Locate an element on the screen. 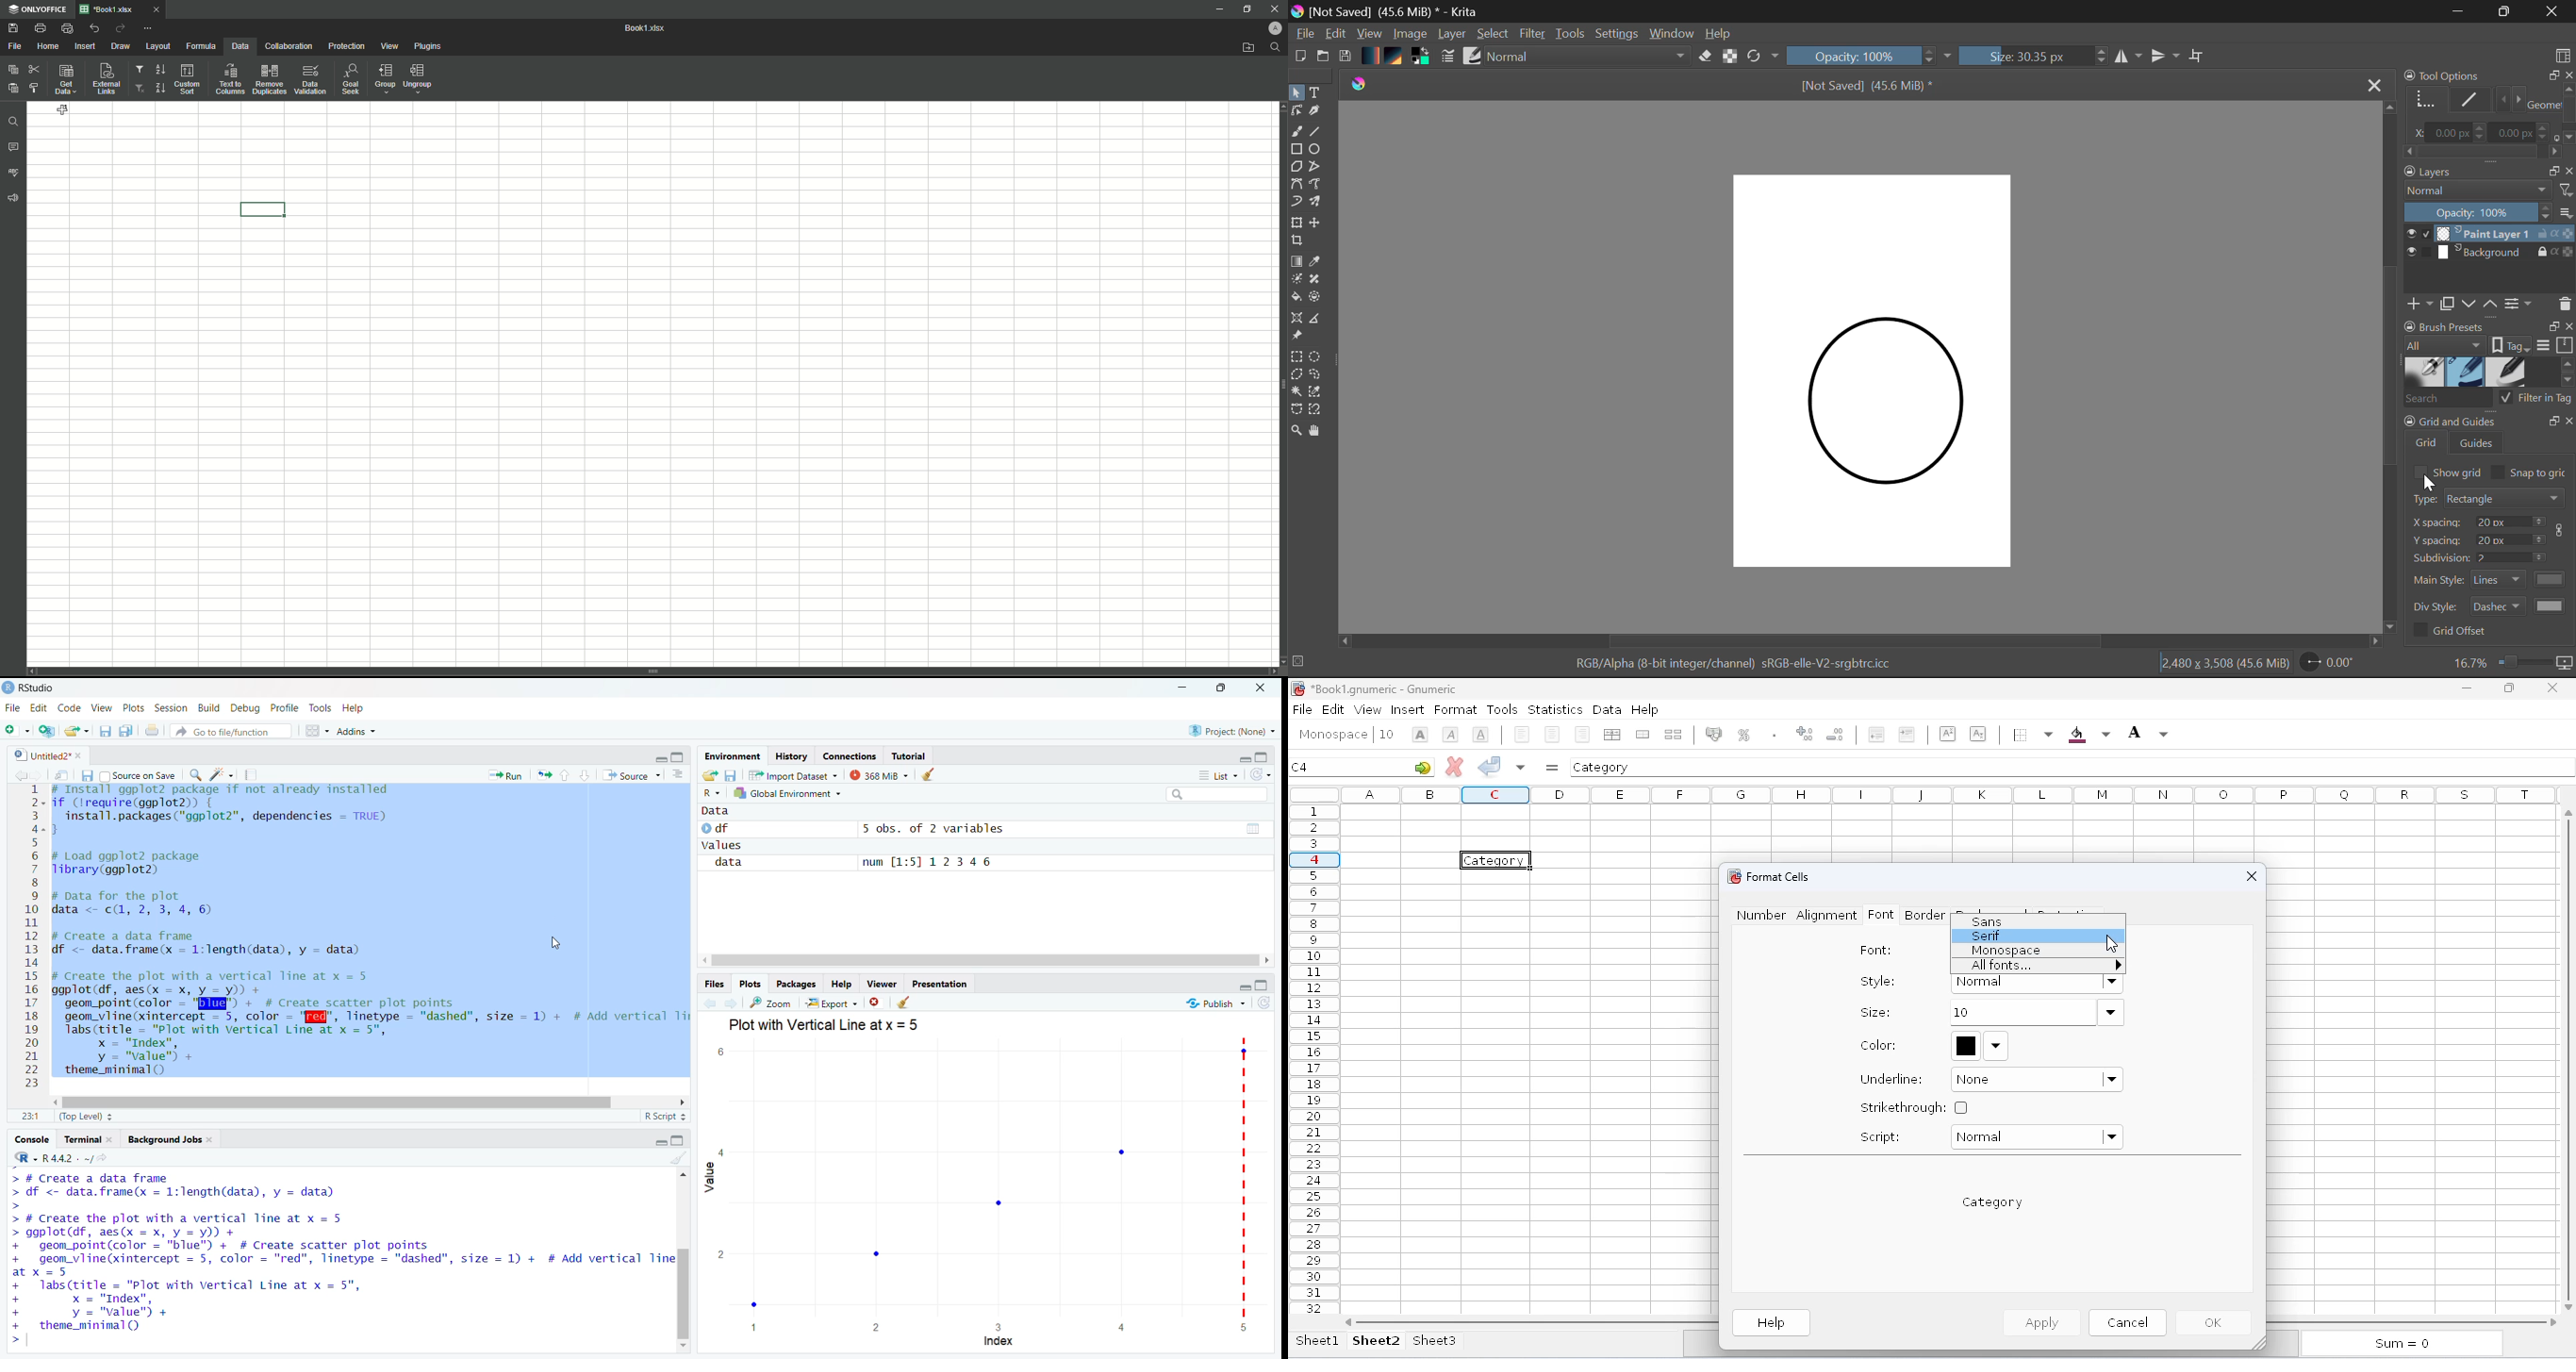  Texture is located at coordinates (1397, 58).